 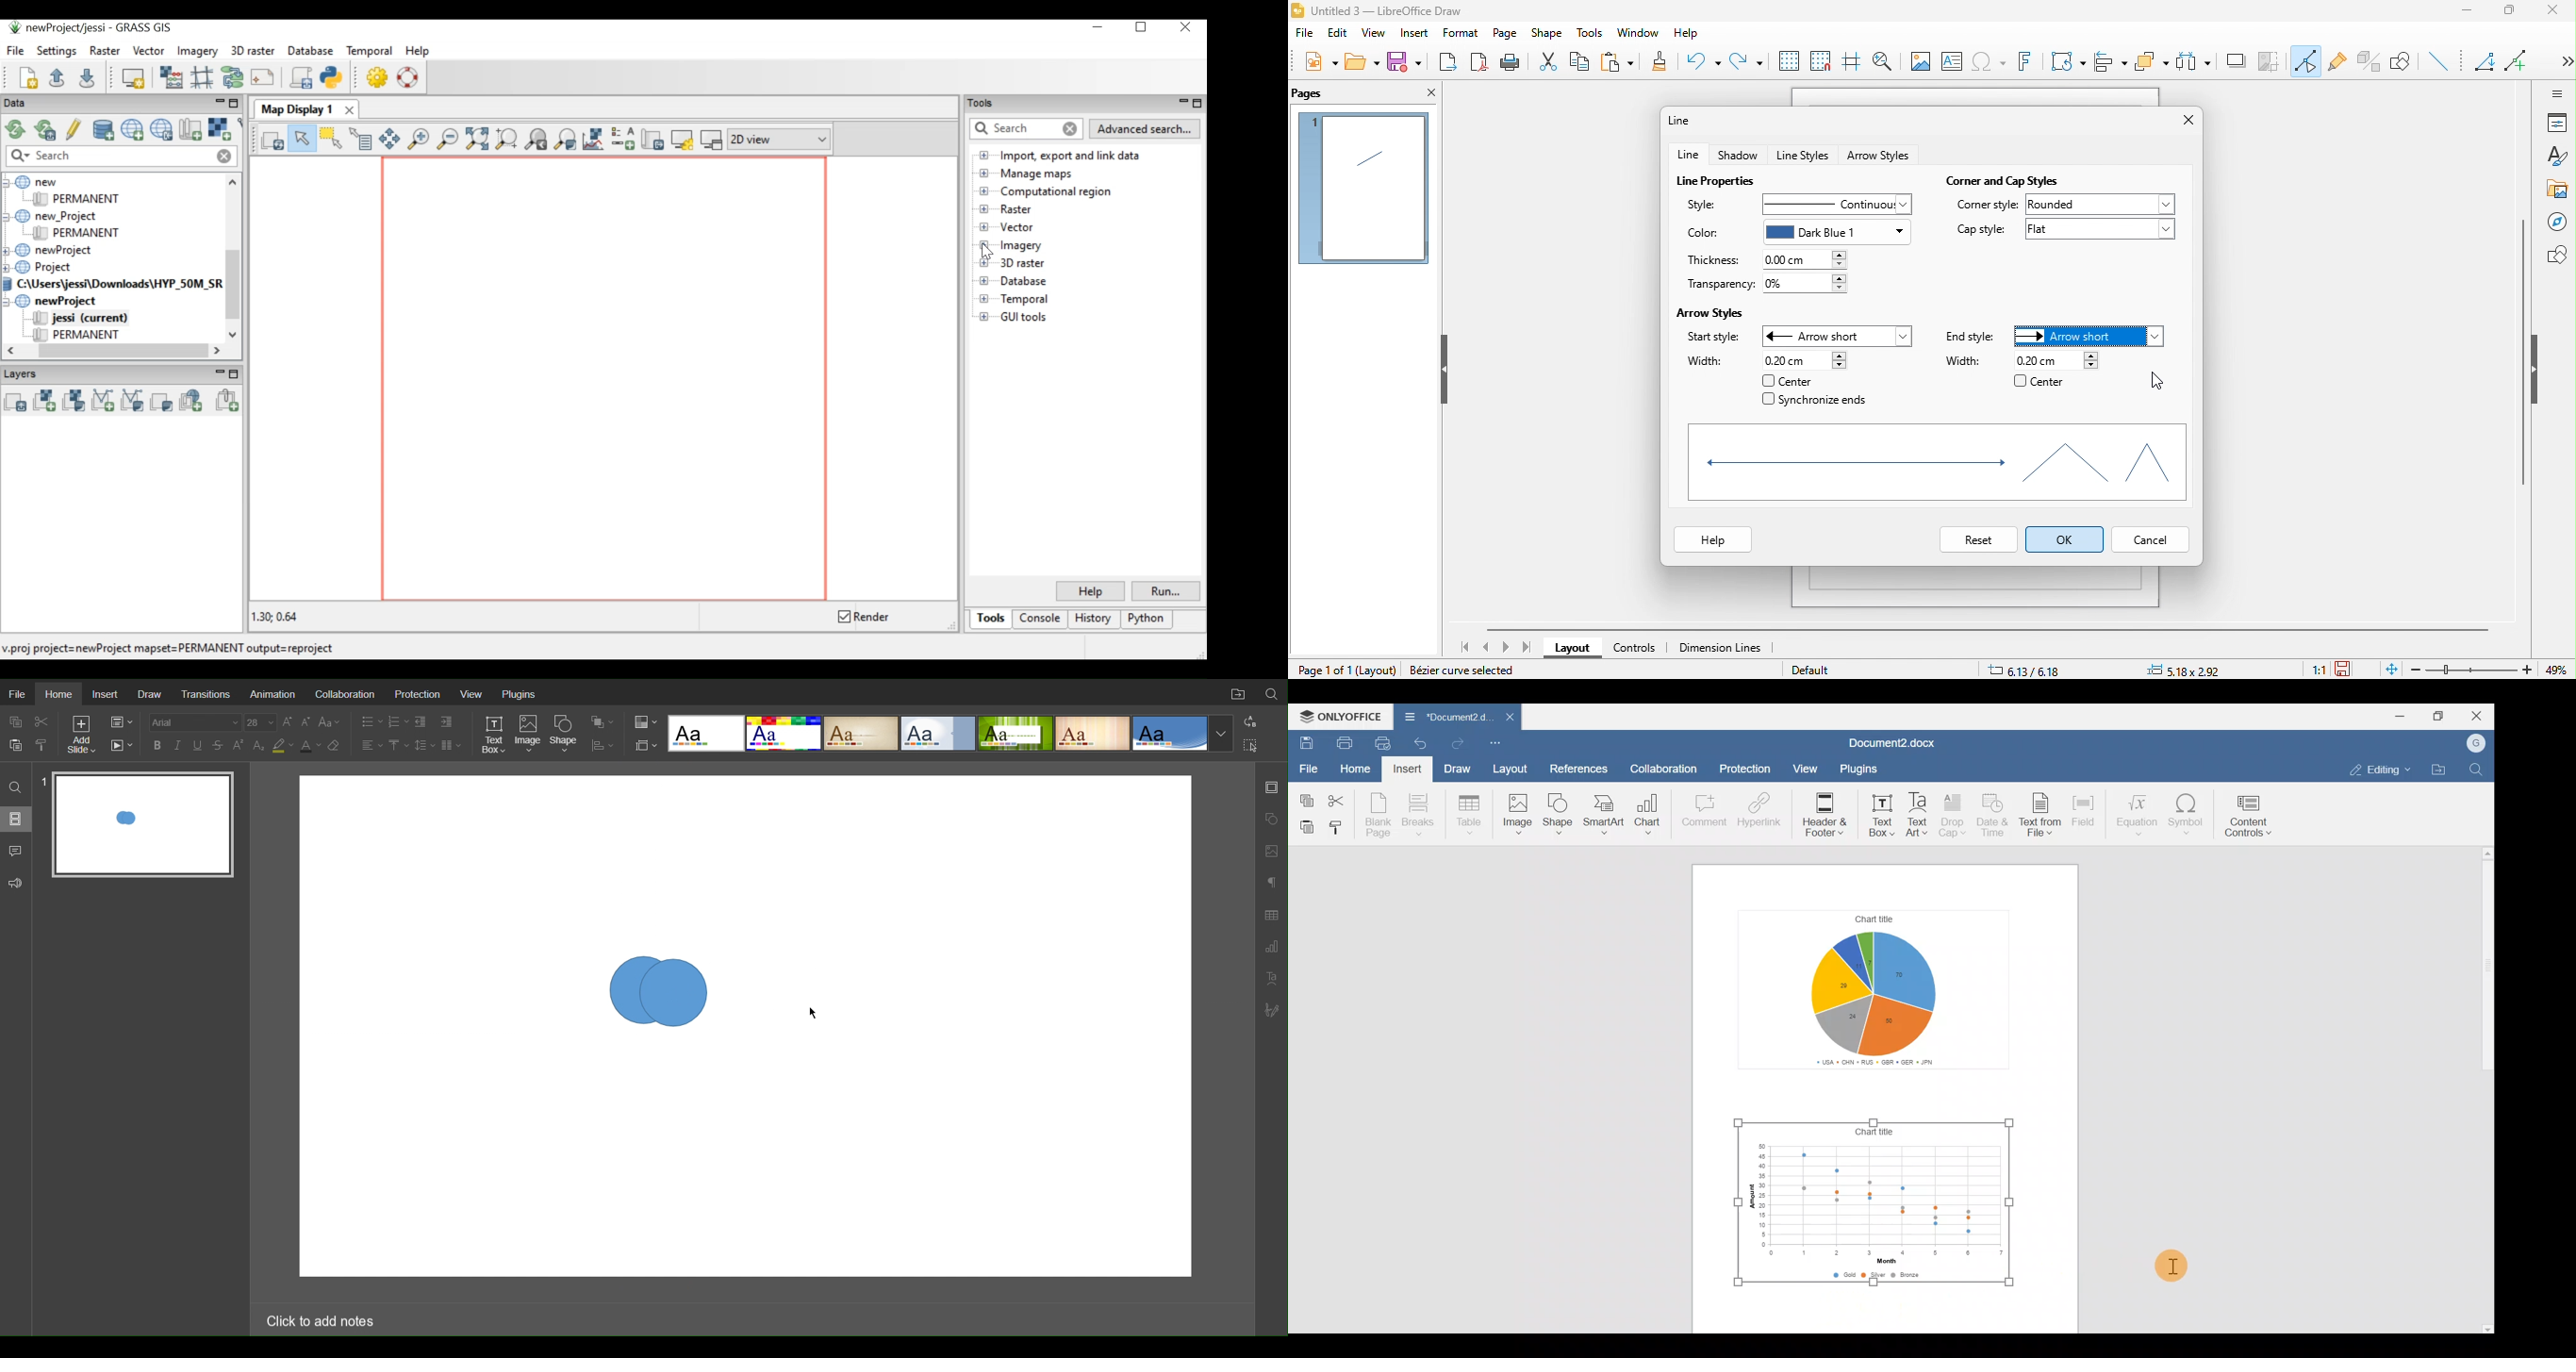 I want to click on pages, so click(x=1322, y=92).